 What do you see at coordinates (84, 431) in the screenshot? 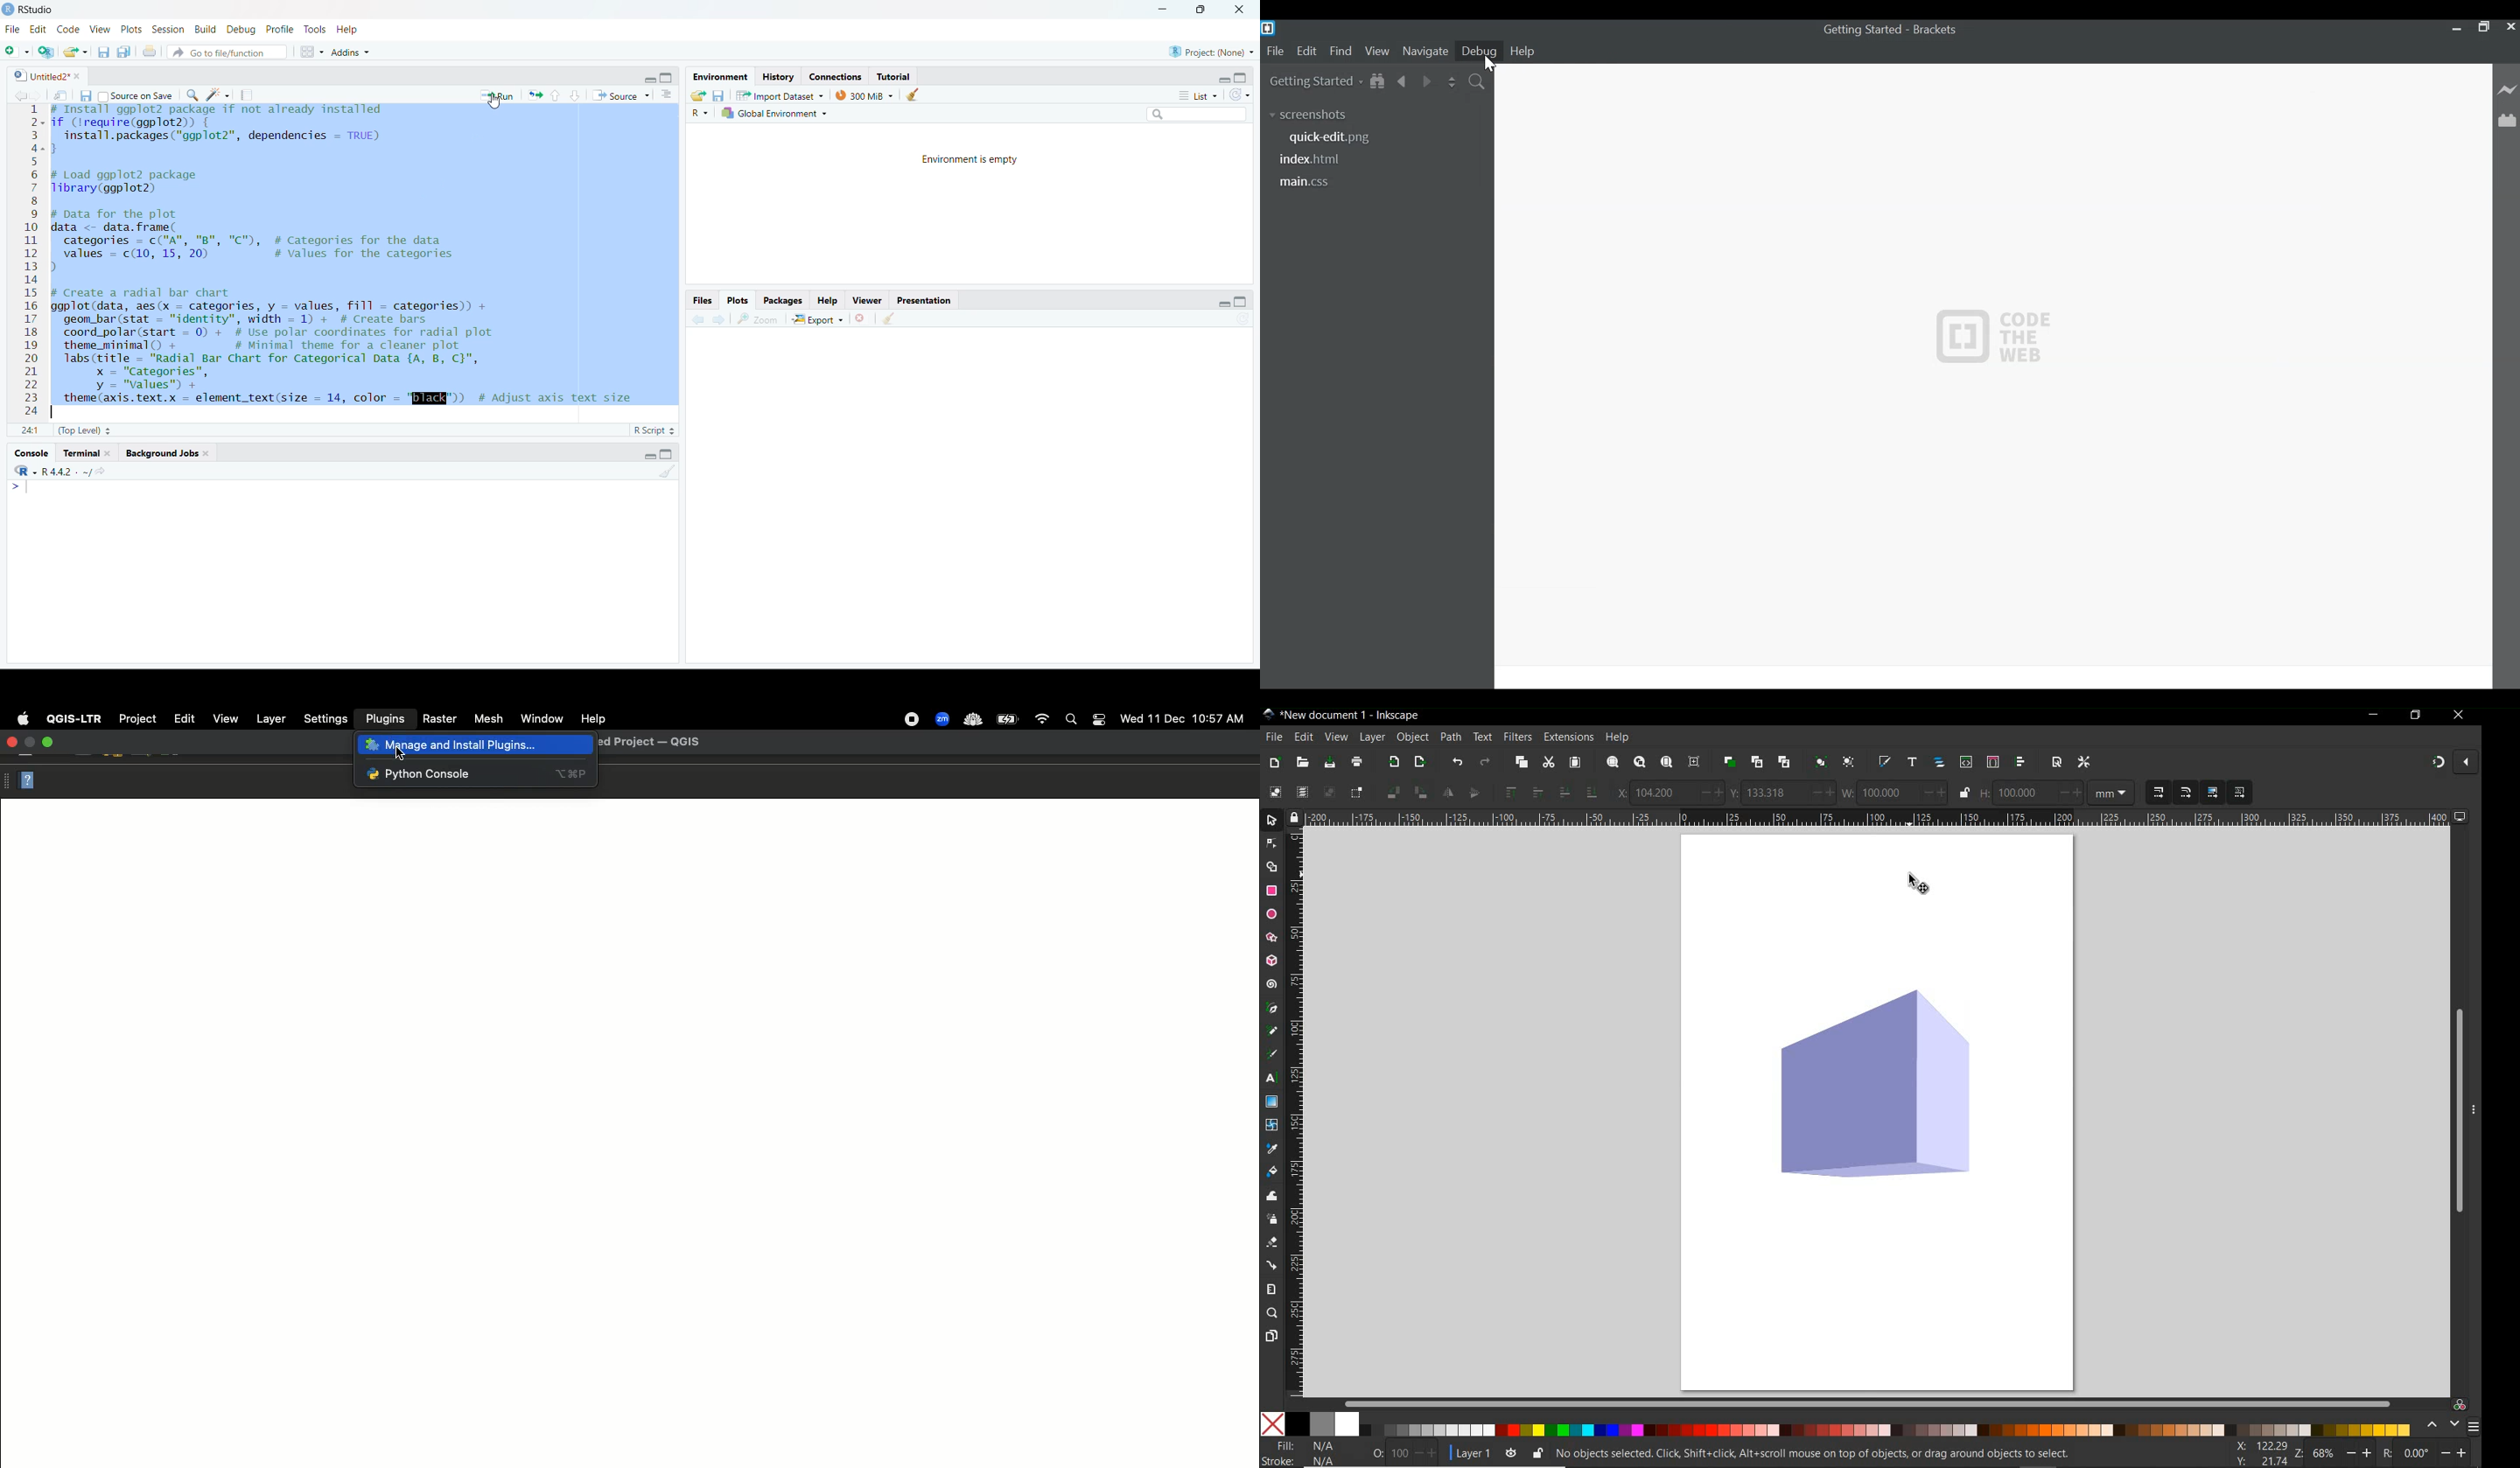
I see `(Top Level) ` at bounding box center [84, 431].